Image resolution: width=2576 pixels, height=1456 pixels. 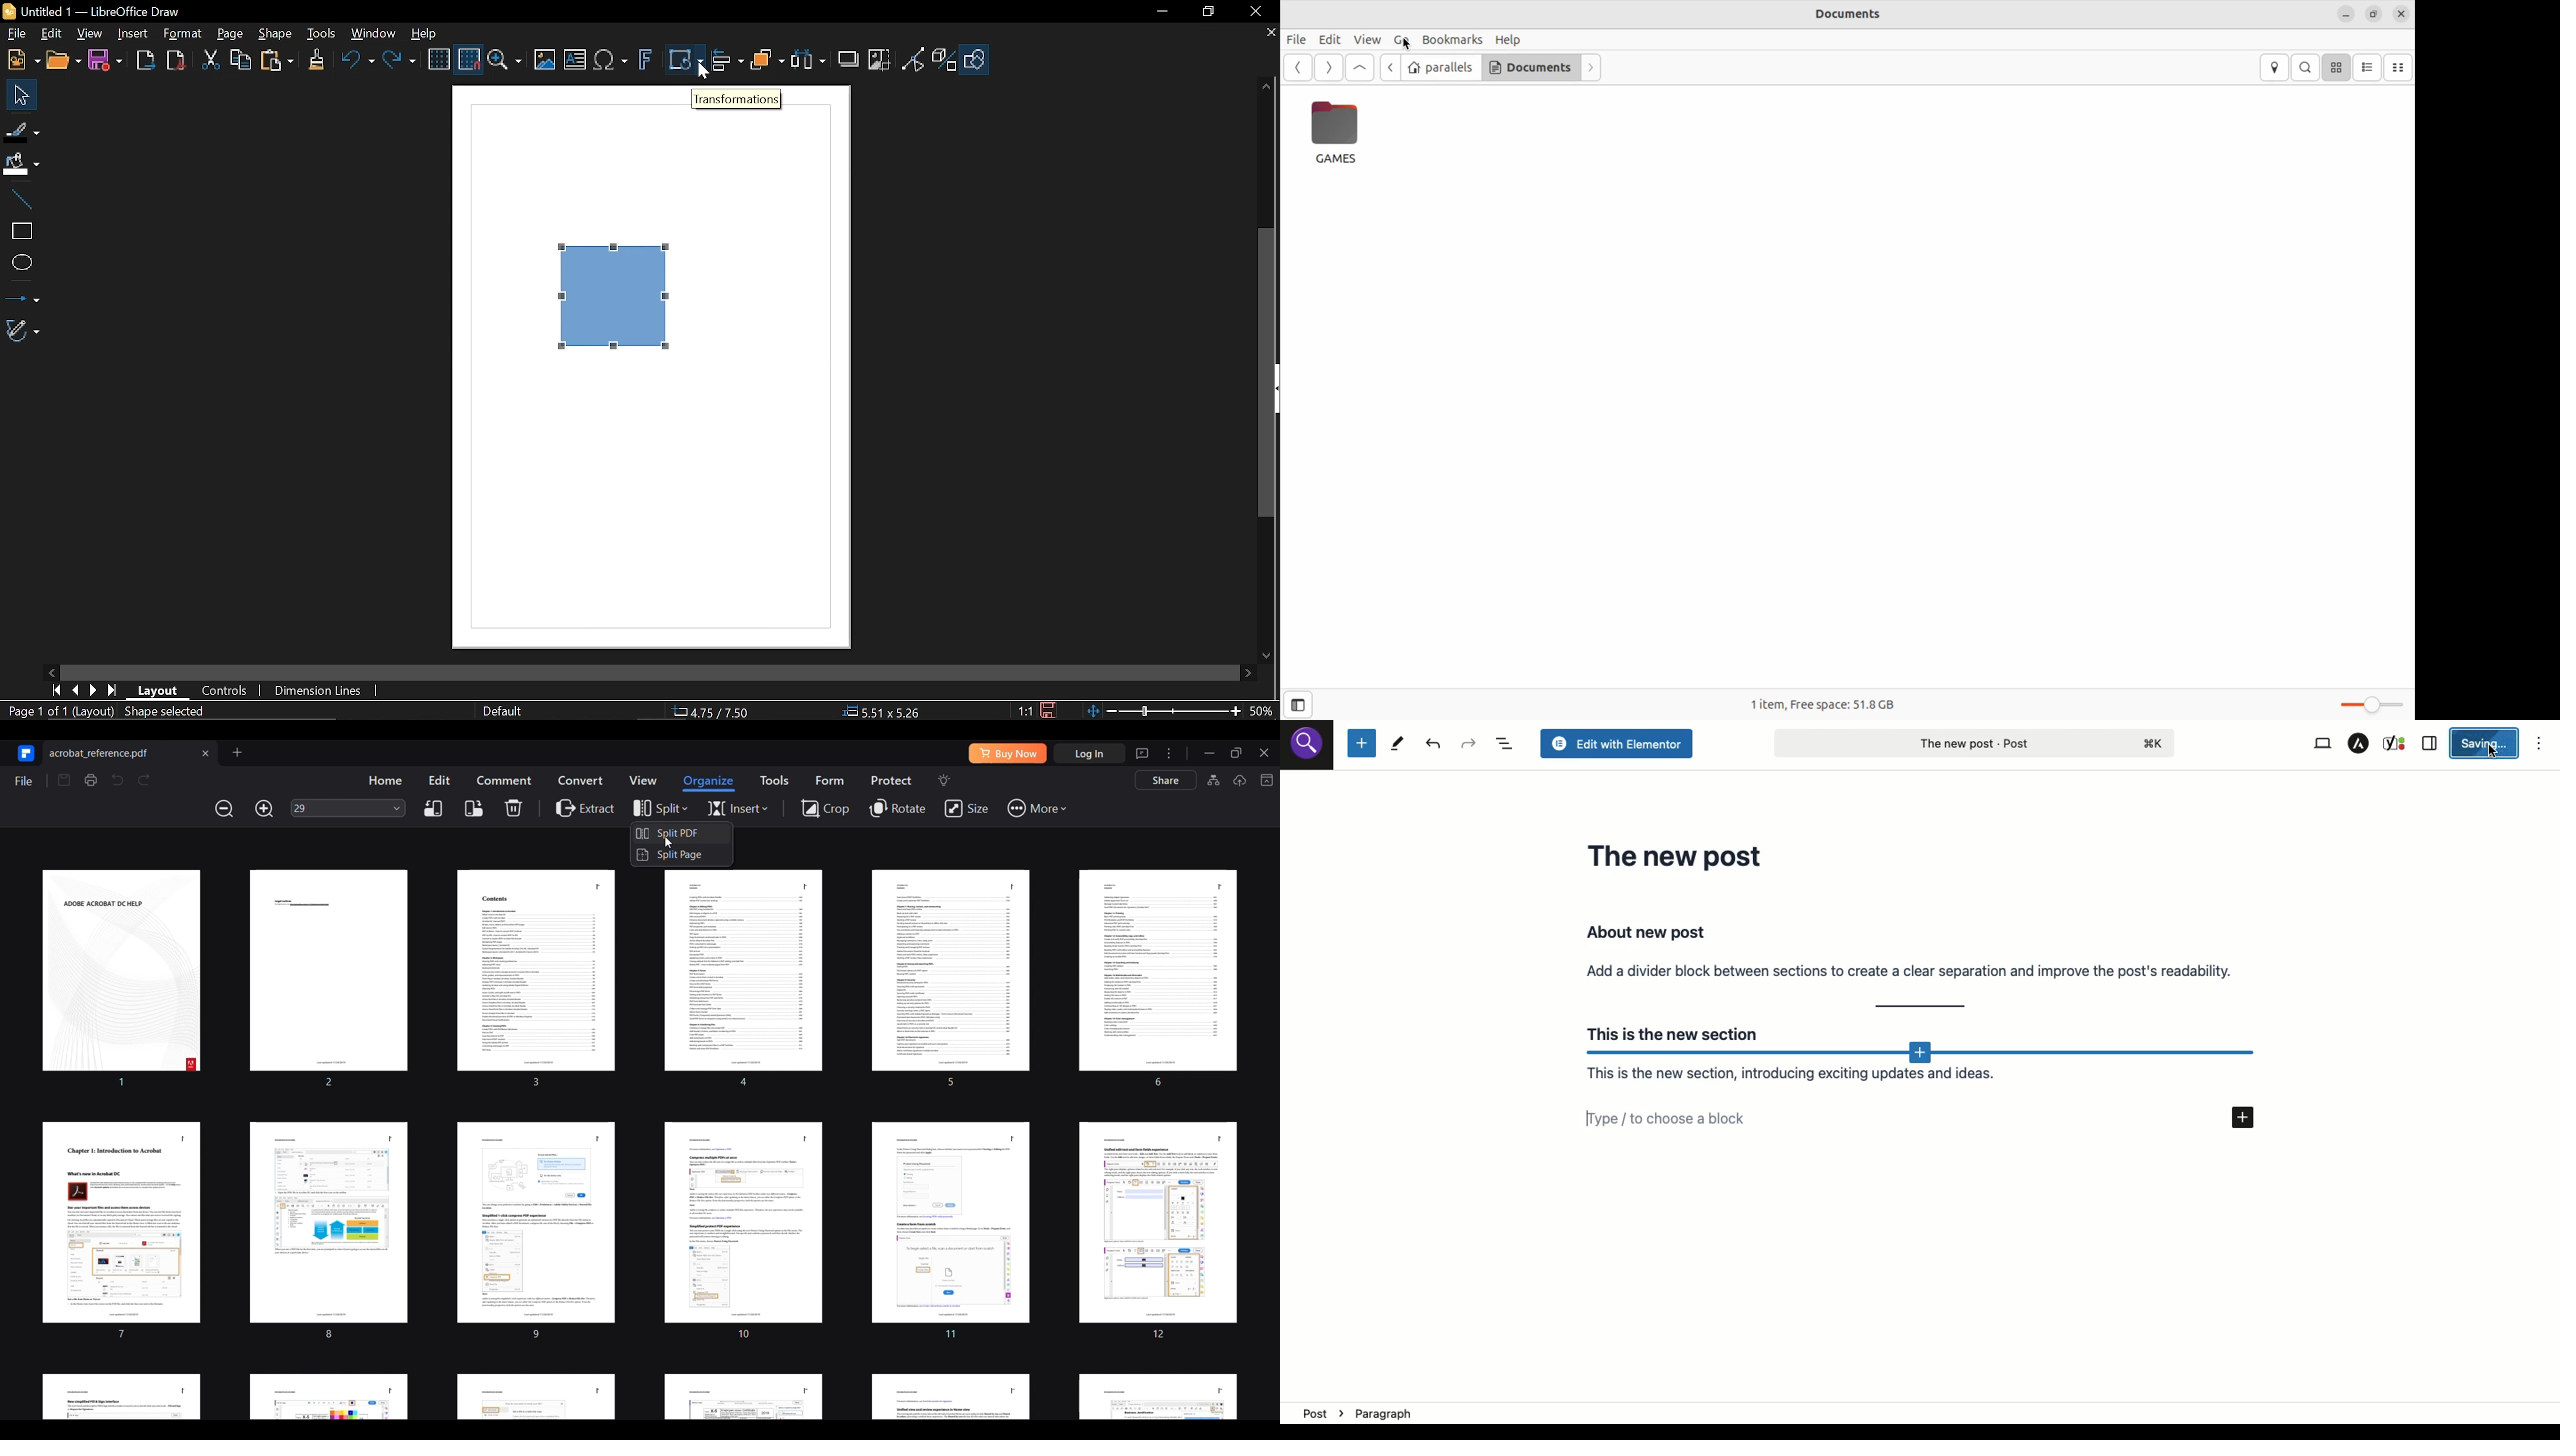 I want to click on Ellipse, so click(x=20, y=262).